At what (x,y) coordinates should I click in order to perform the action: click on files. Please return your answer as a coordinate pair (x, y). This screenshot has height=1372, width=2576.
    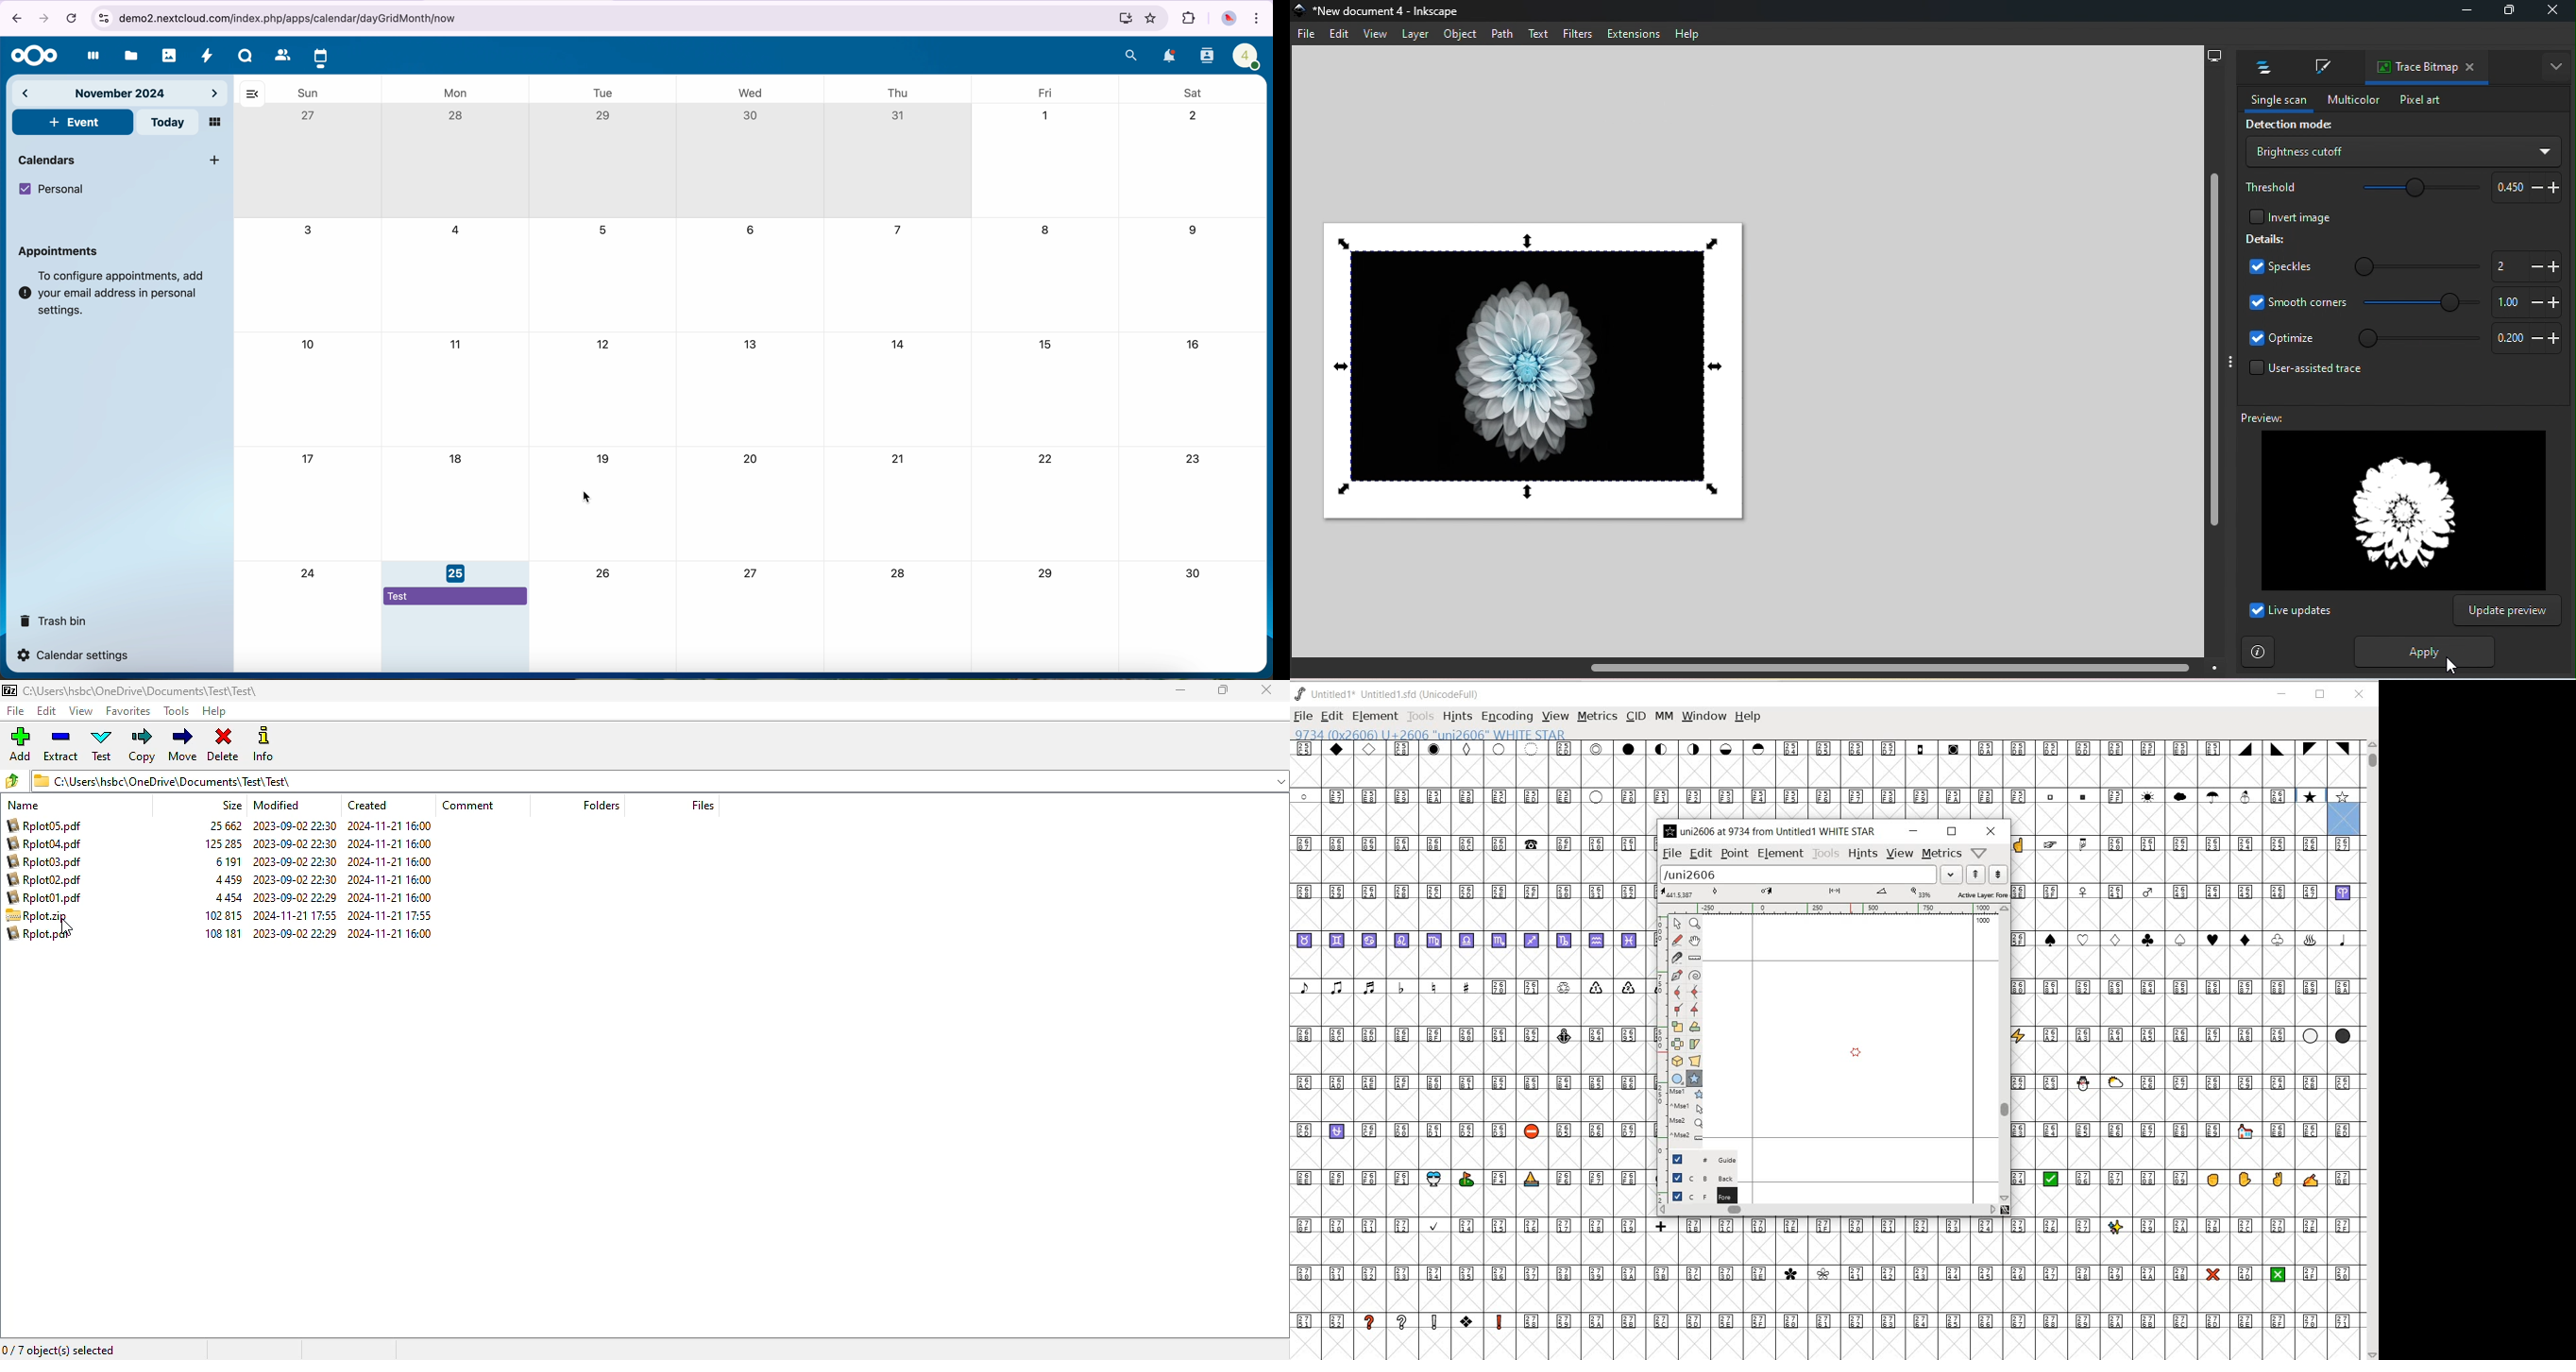
    Looking at the image, I should click on (129, 55).